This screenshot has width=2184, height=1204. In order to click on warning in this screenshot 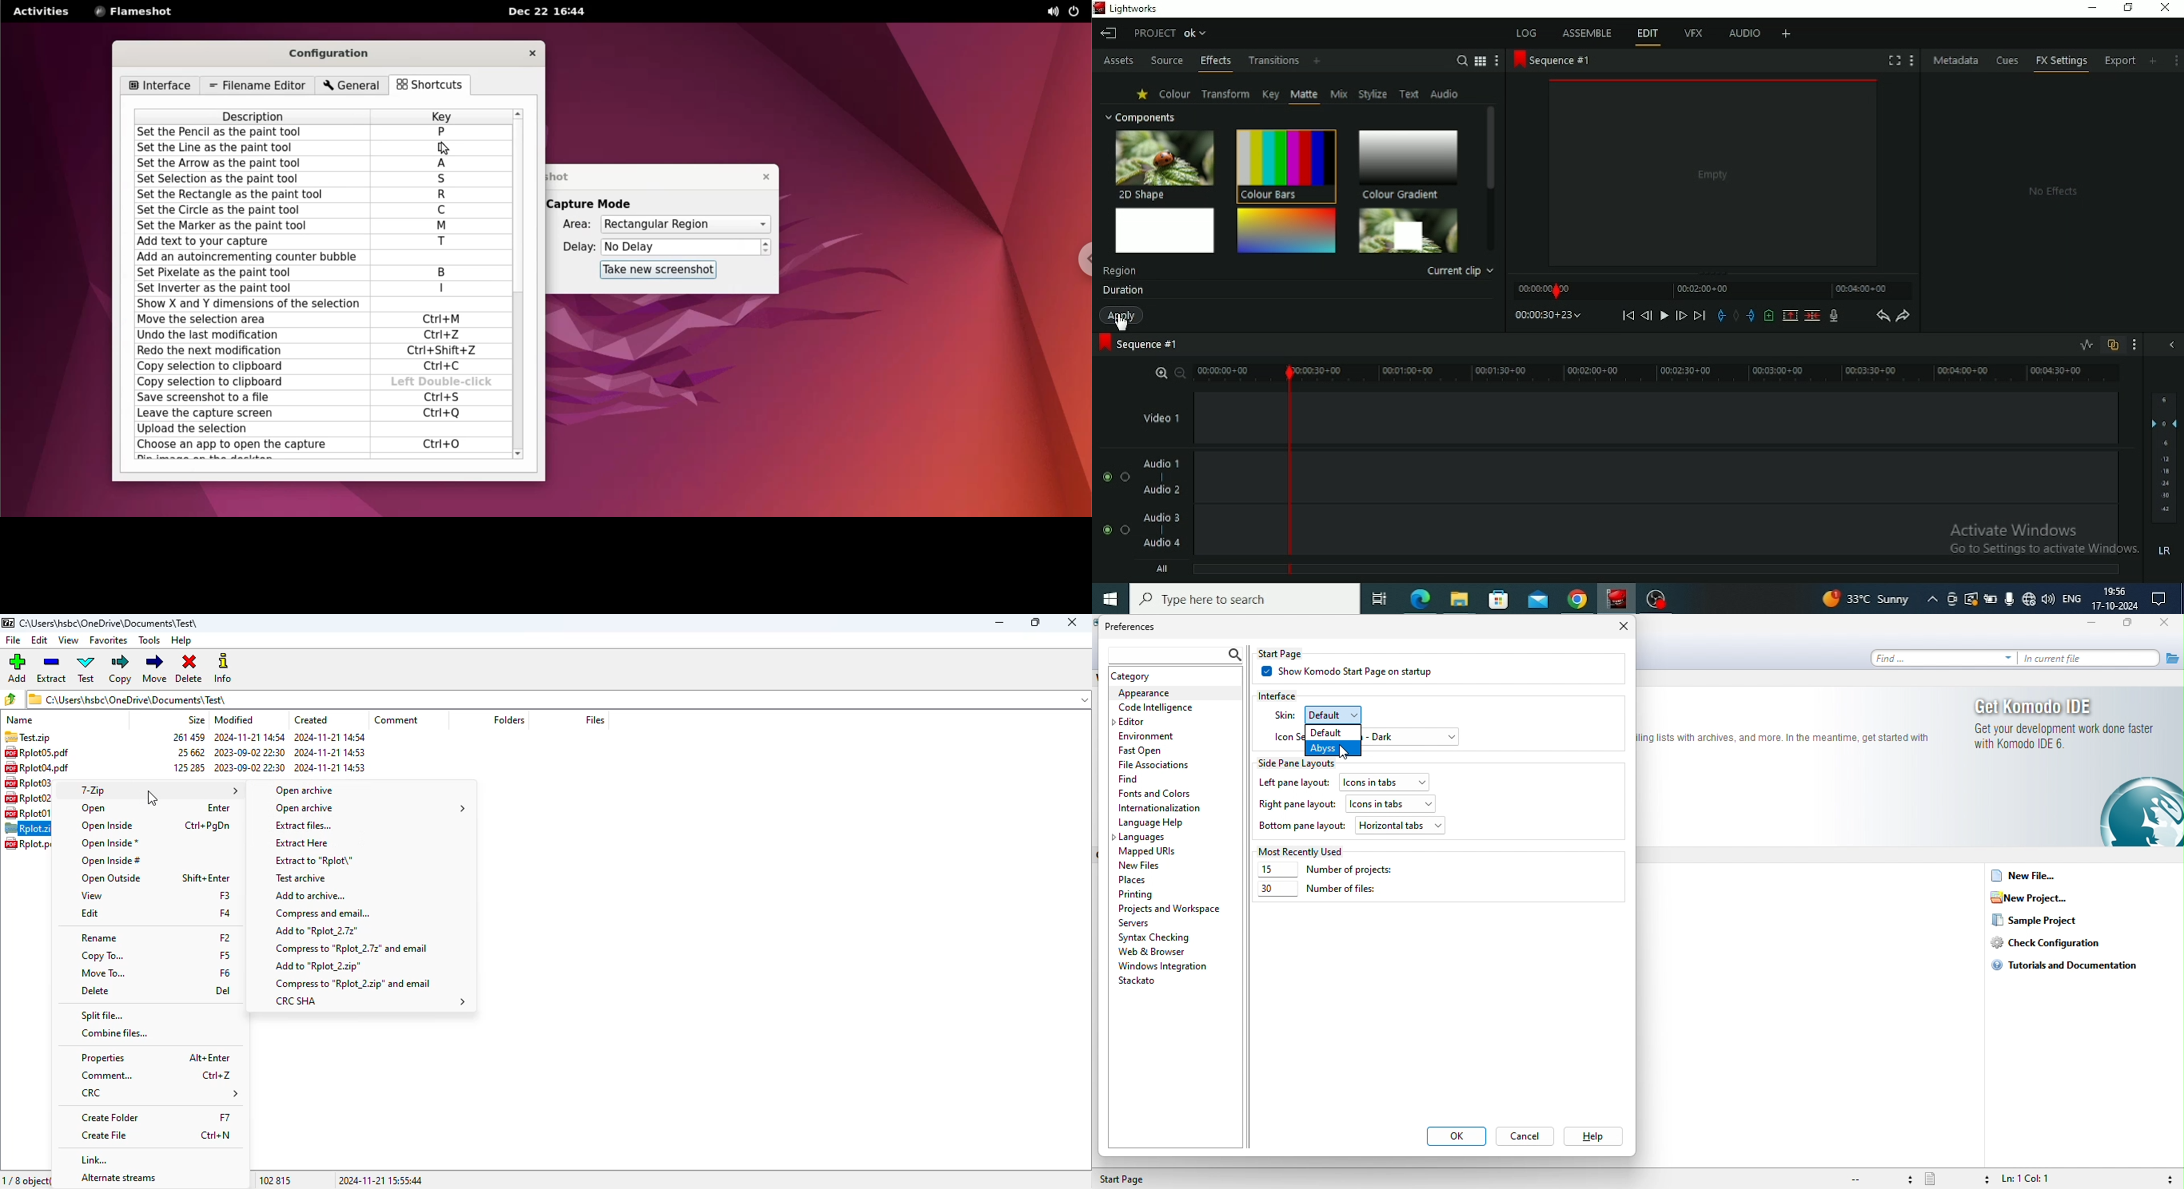, I will do `click(1972, 599)`.